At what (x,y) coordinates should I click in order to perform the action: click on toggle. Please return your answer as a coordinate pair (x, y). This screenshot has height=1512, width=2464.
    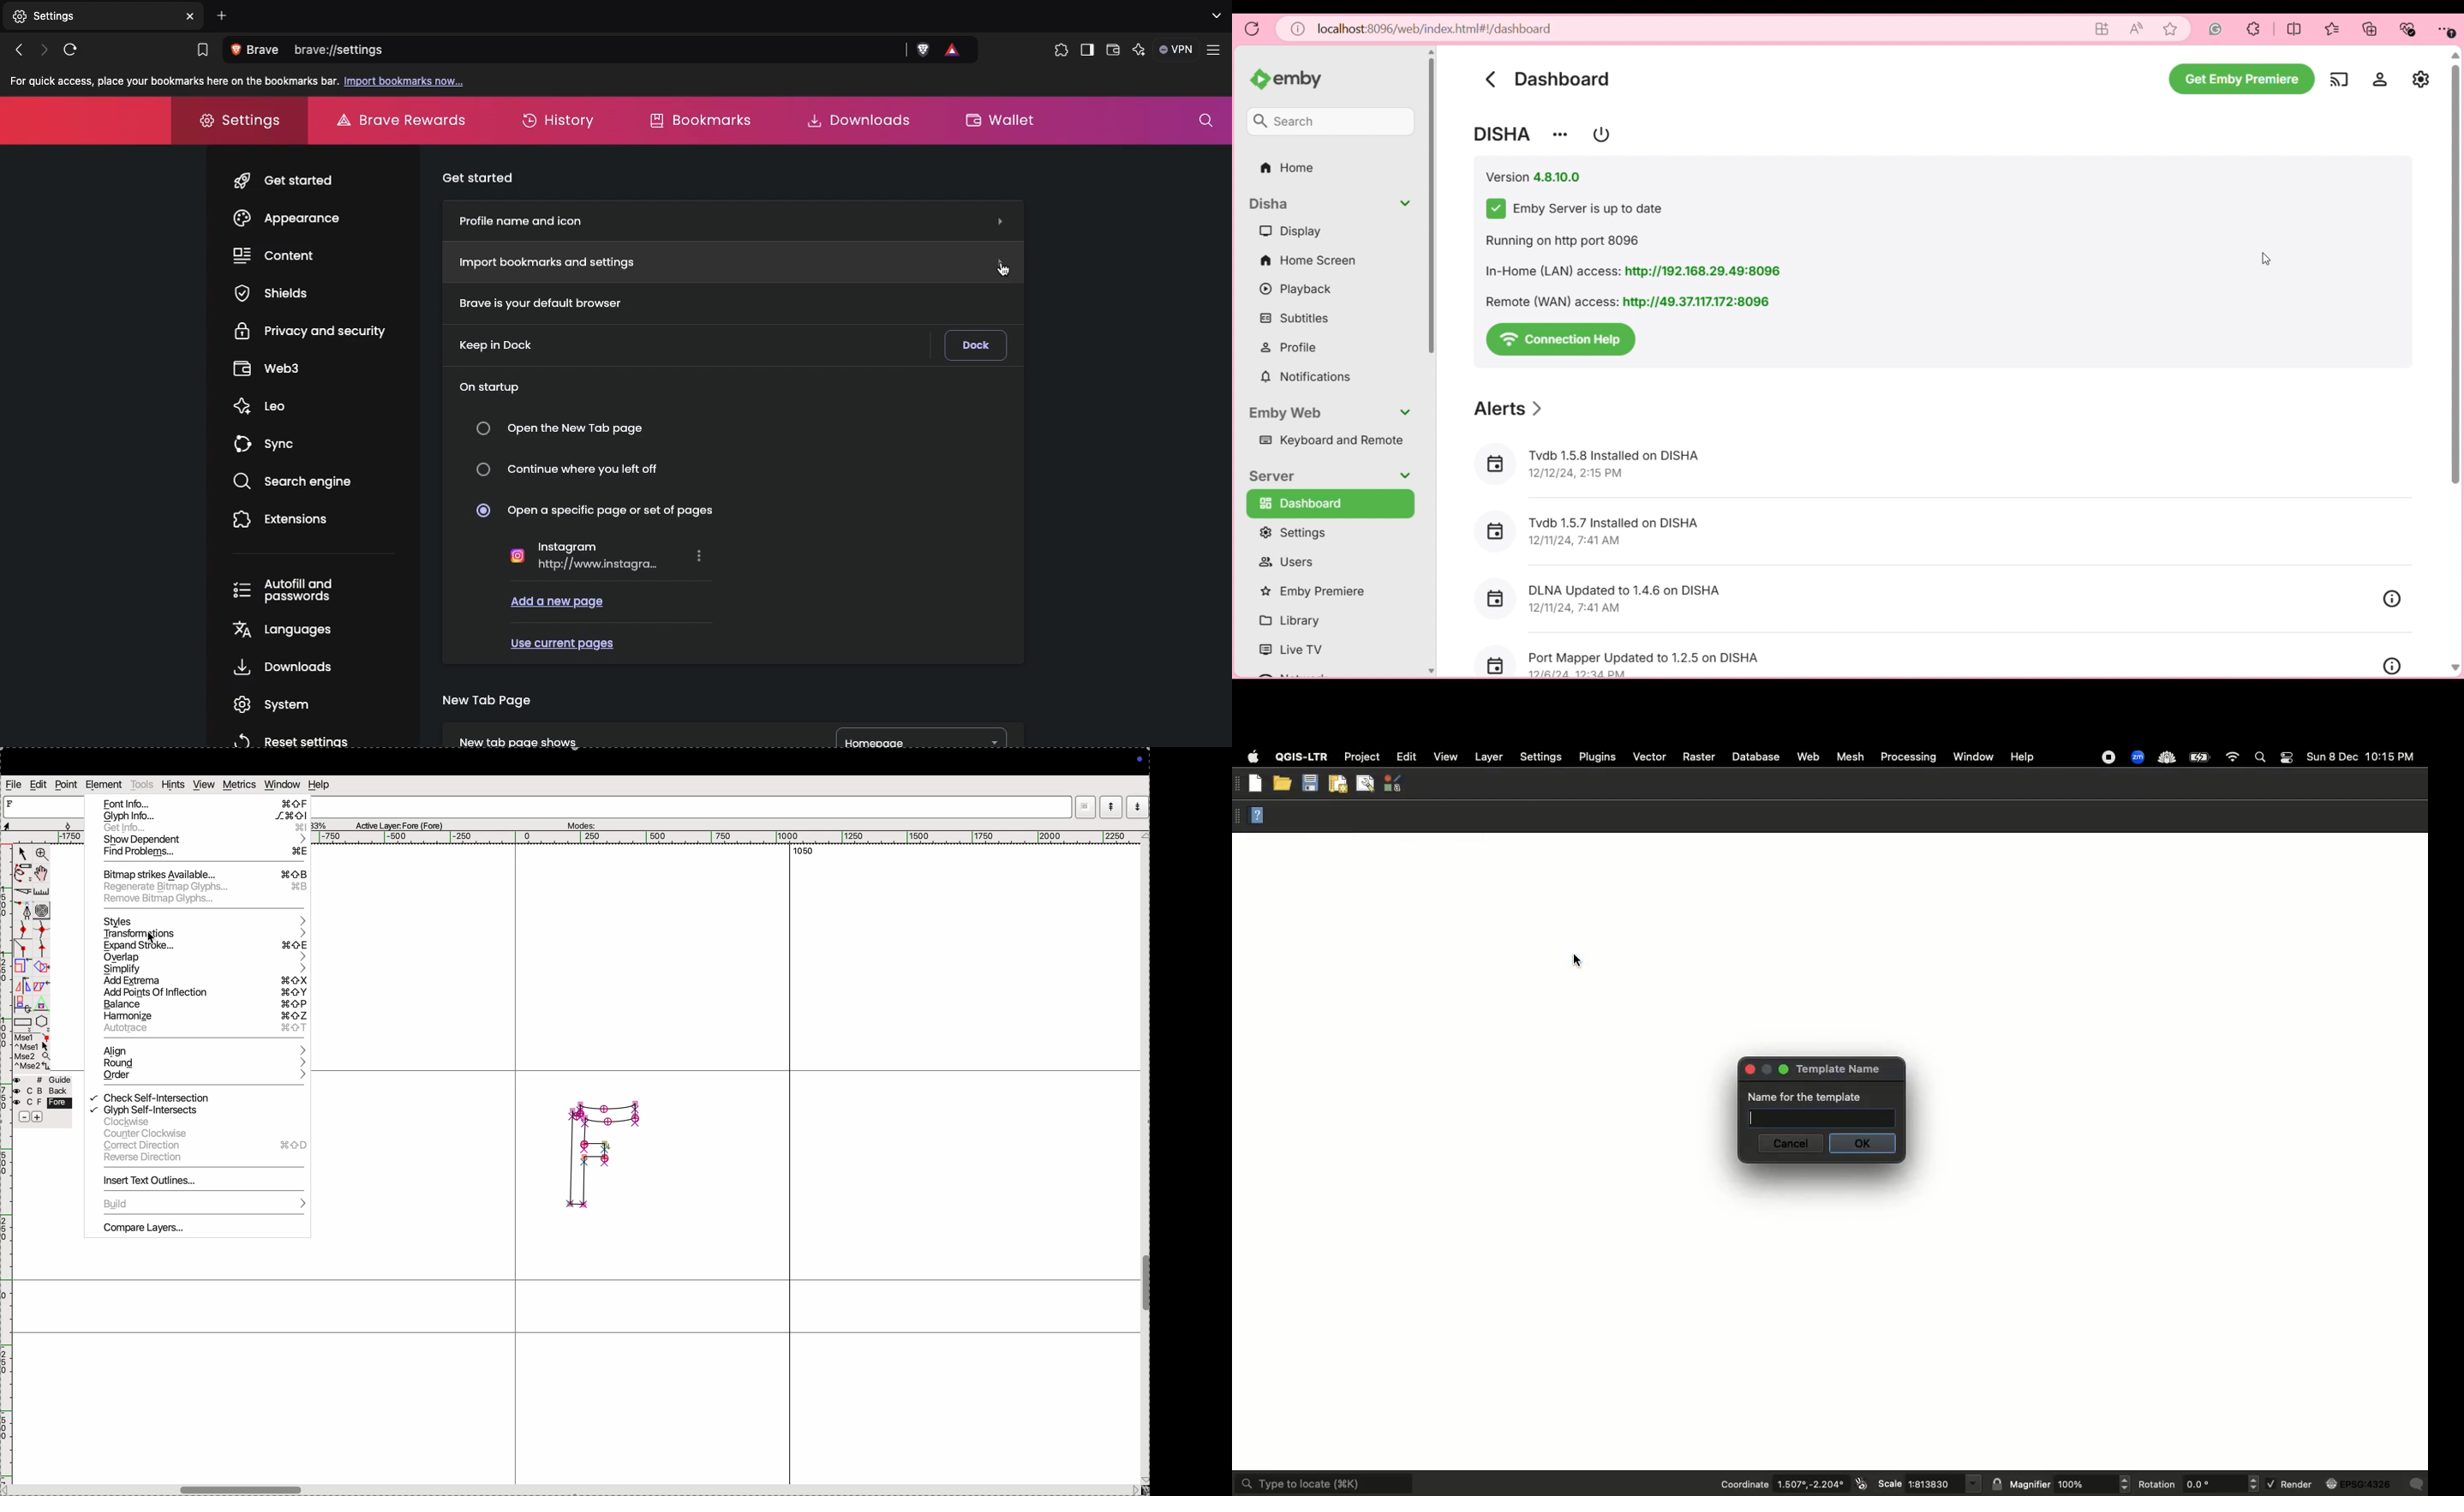
    Looking at the image, I should click on (43, 873).